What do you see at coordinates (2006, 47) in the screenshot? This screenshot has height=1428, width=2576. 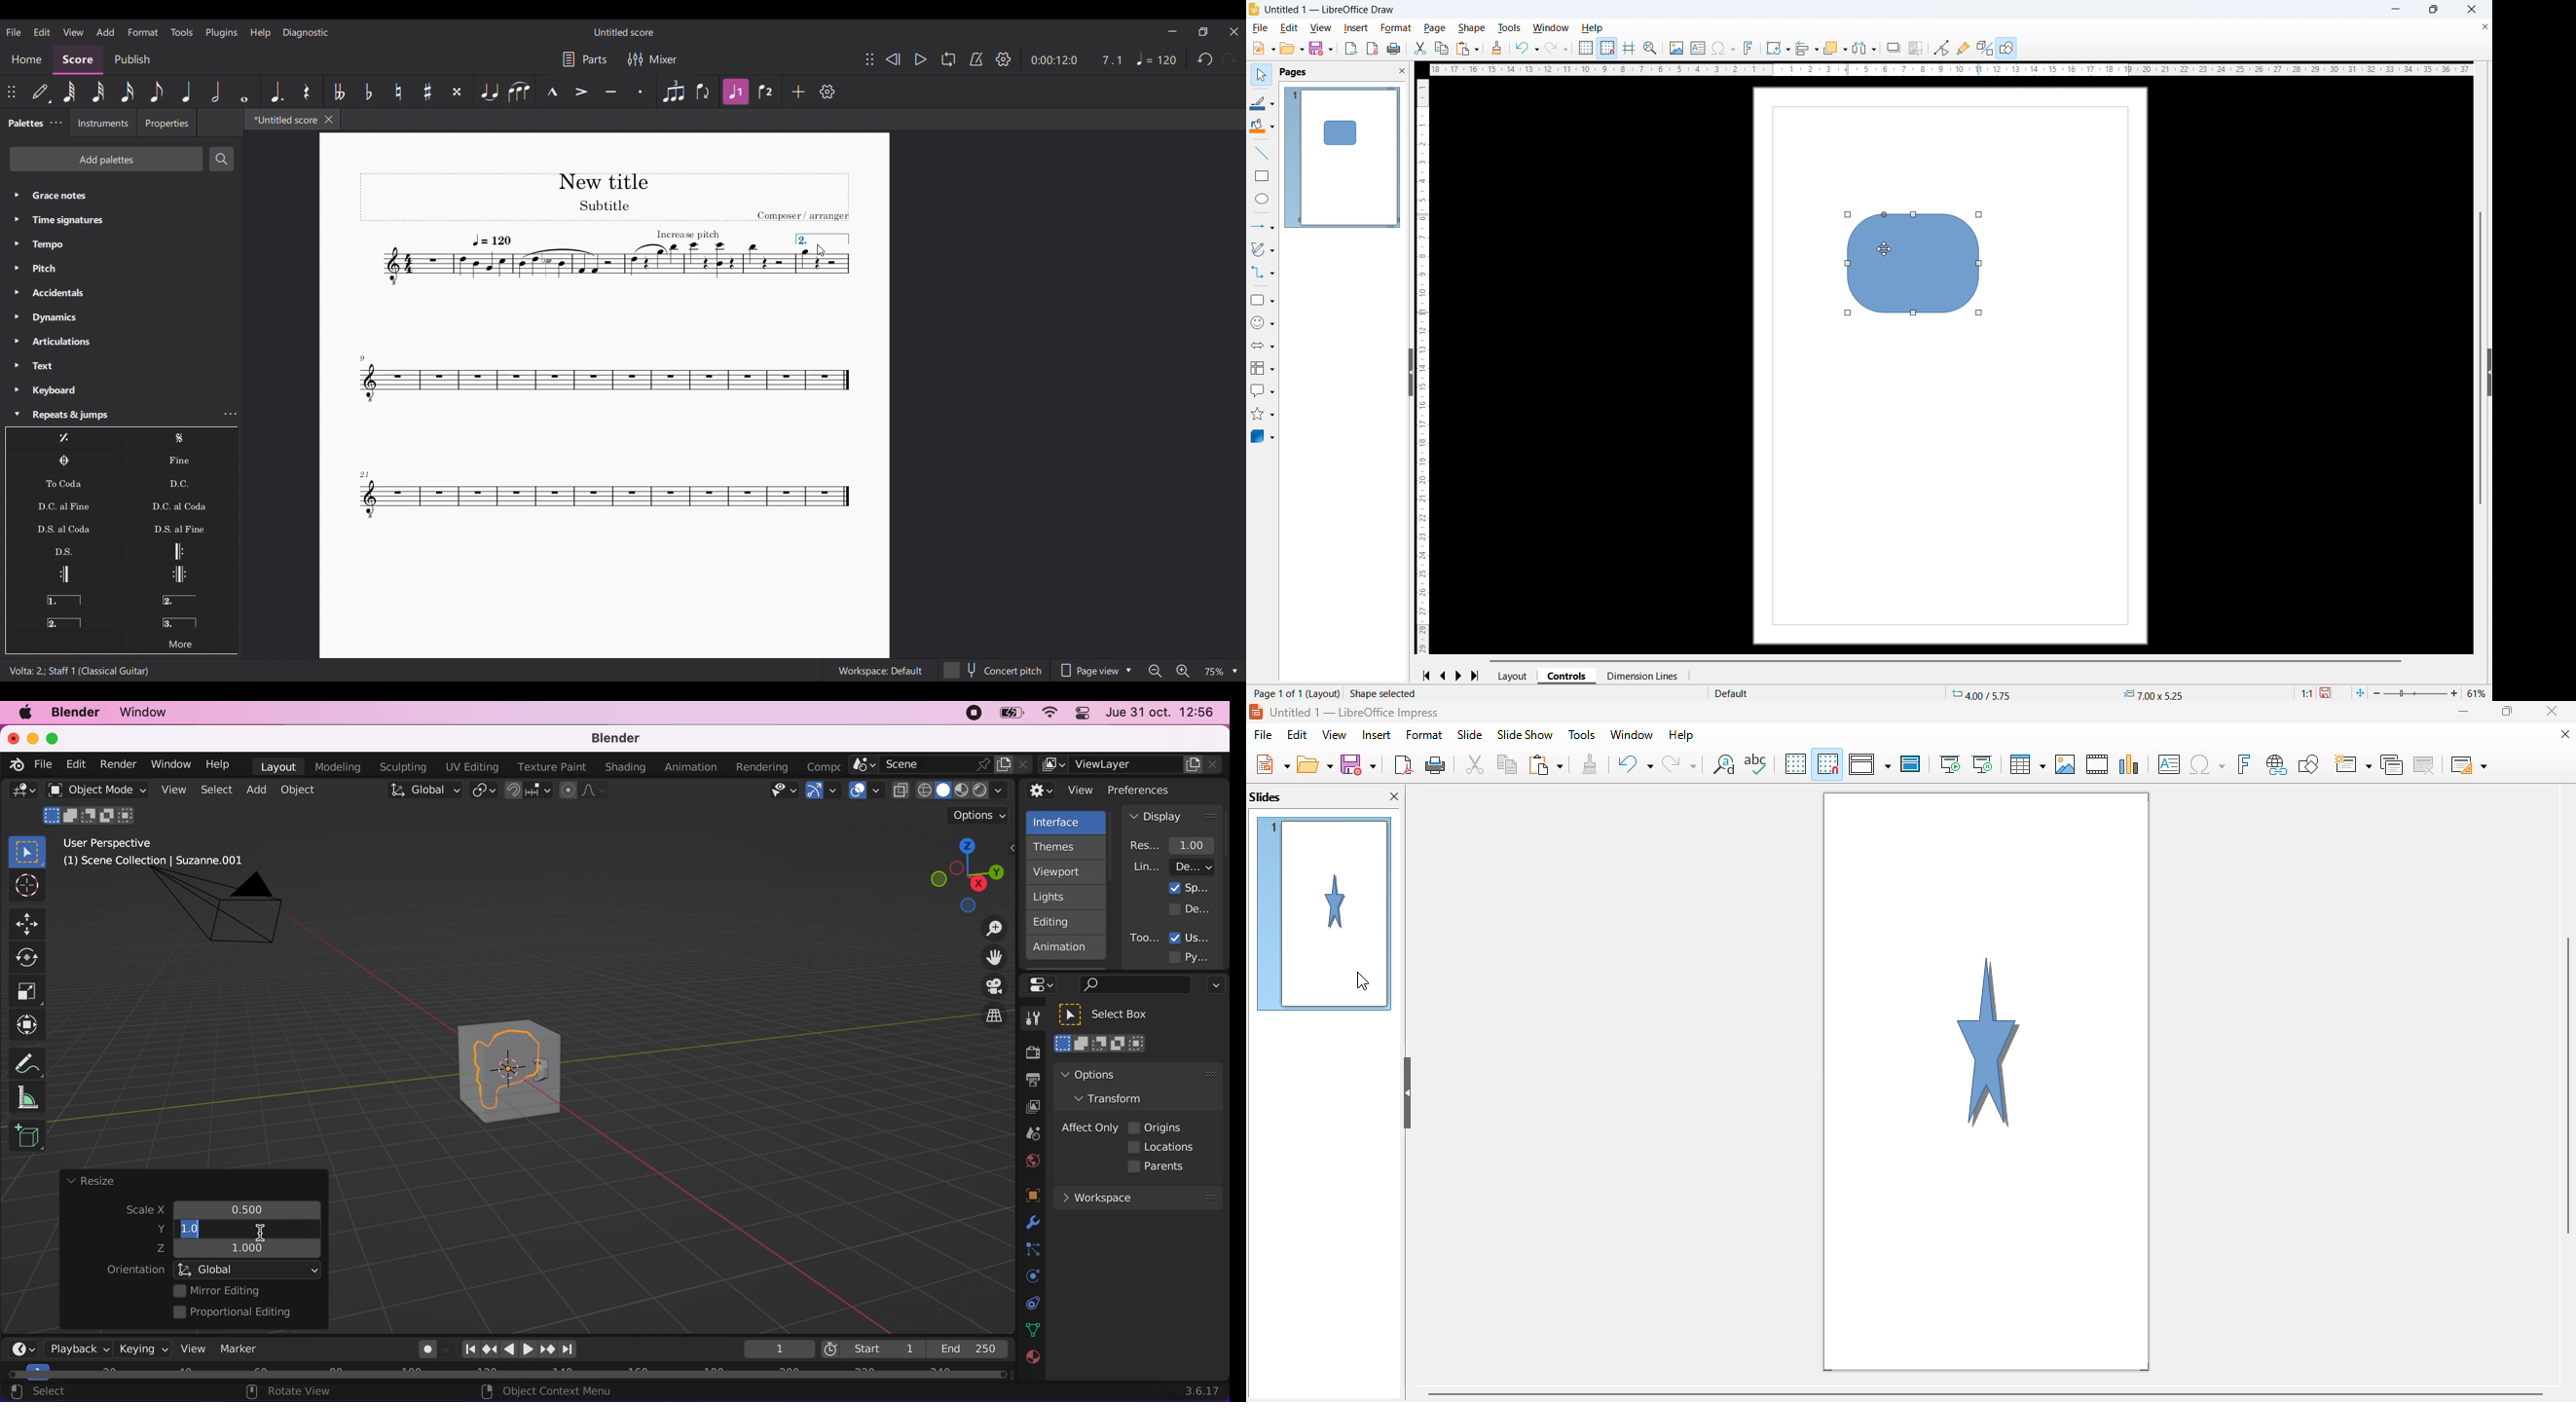 I see `show draw functions` at bounding box center [2006, 47].